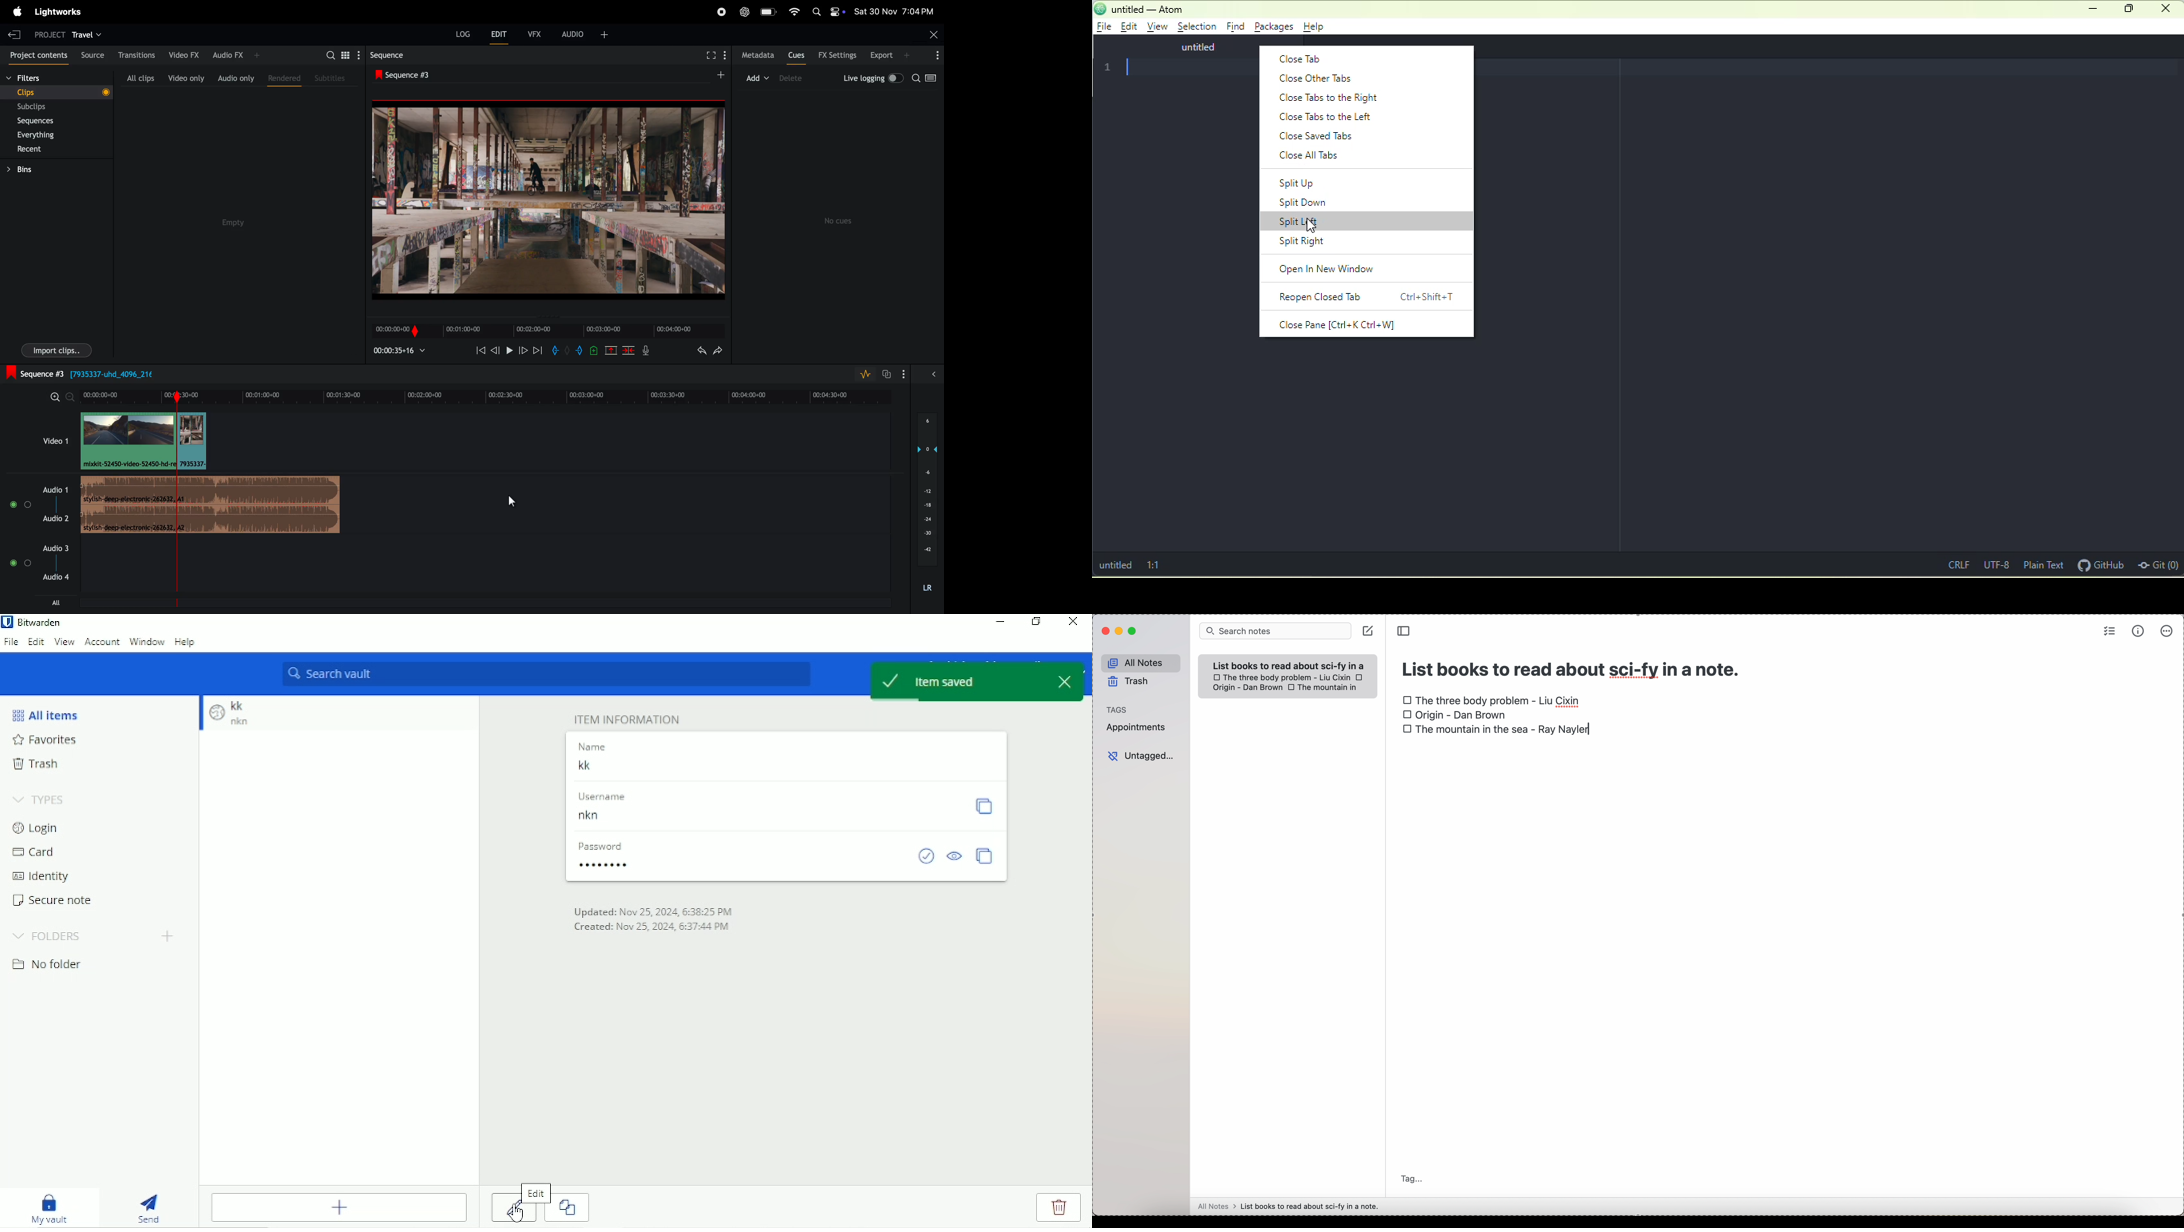 The width and height of the screenshot is (2184, 1232). I want to click on apple widgets, so click(829, 11).